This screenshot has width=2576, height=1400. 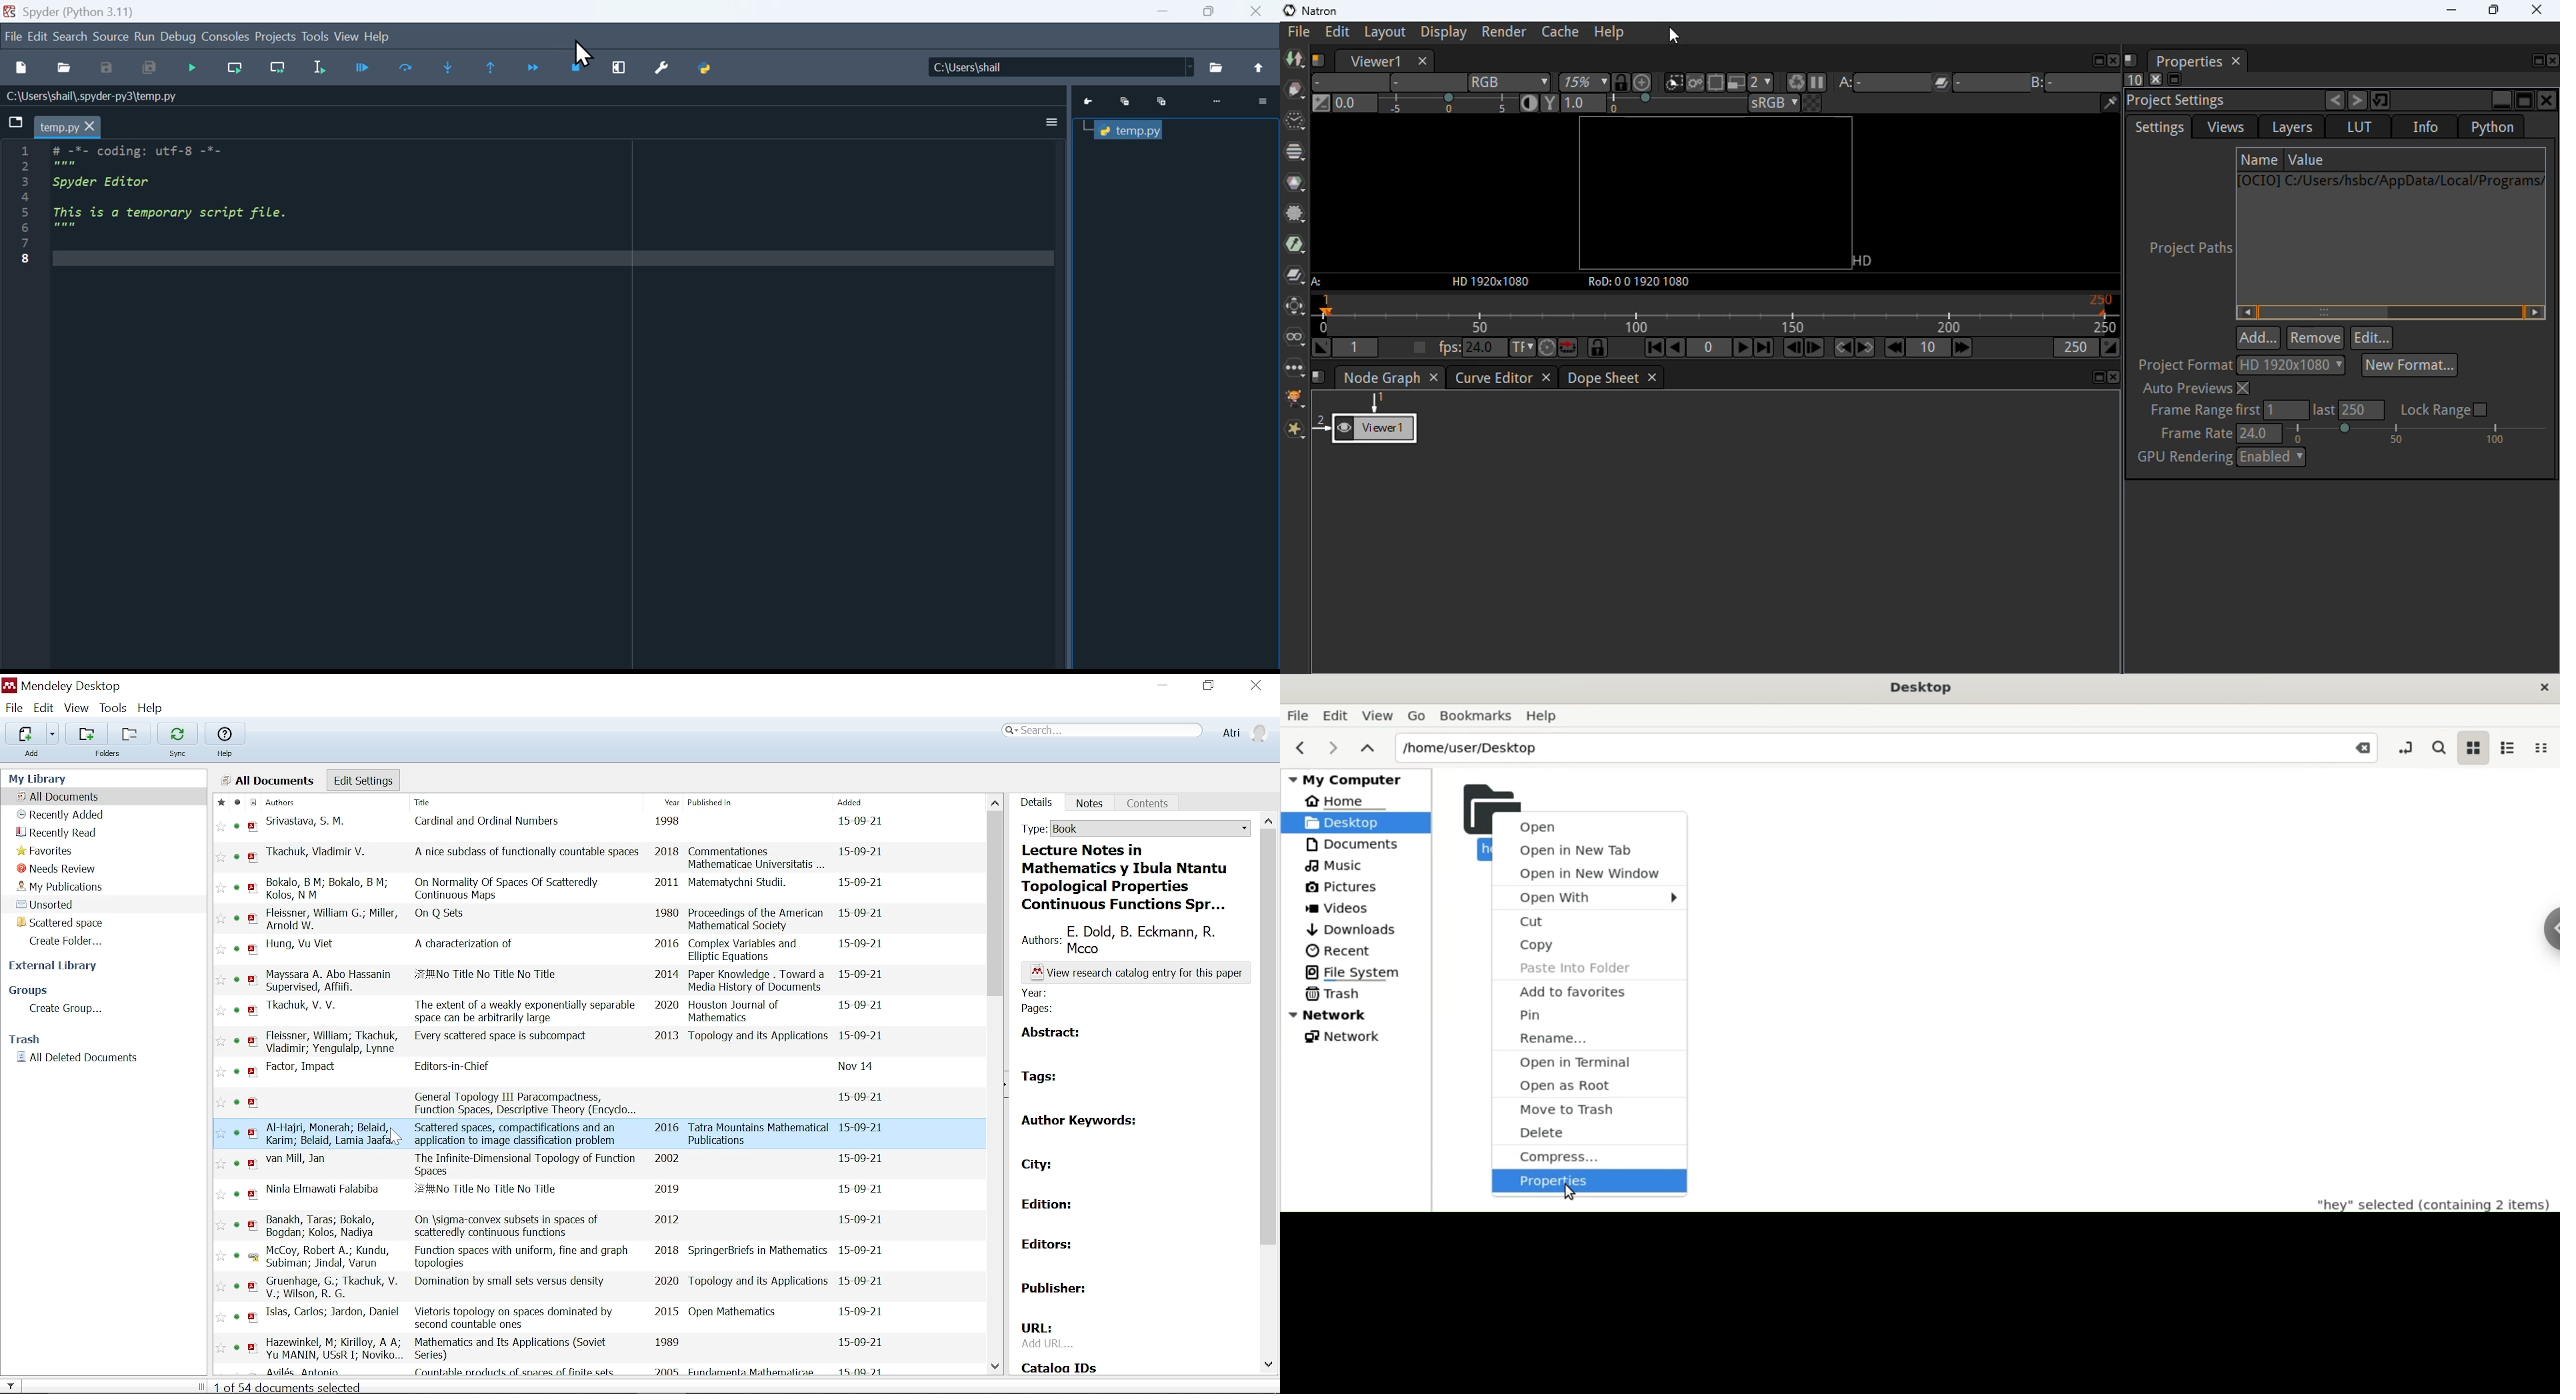 What do you see at coordinates (583, 52) in the screenshot?
I see `Cursor` at bounding box center [583, 52].